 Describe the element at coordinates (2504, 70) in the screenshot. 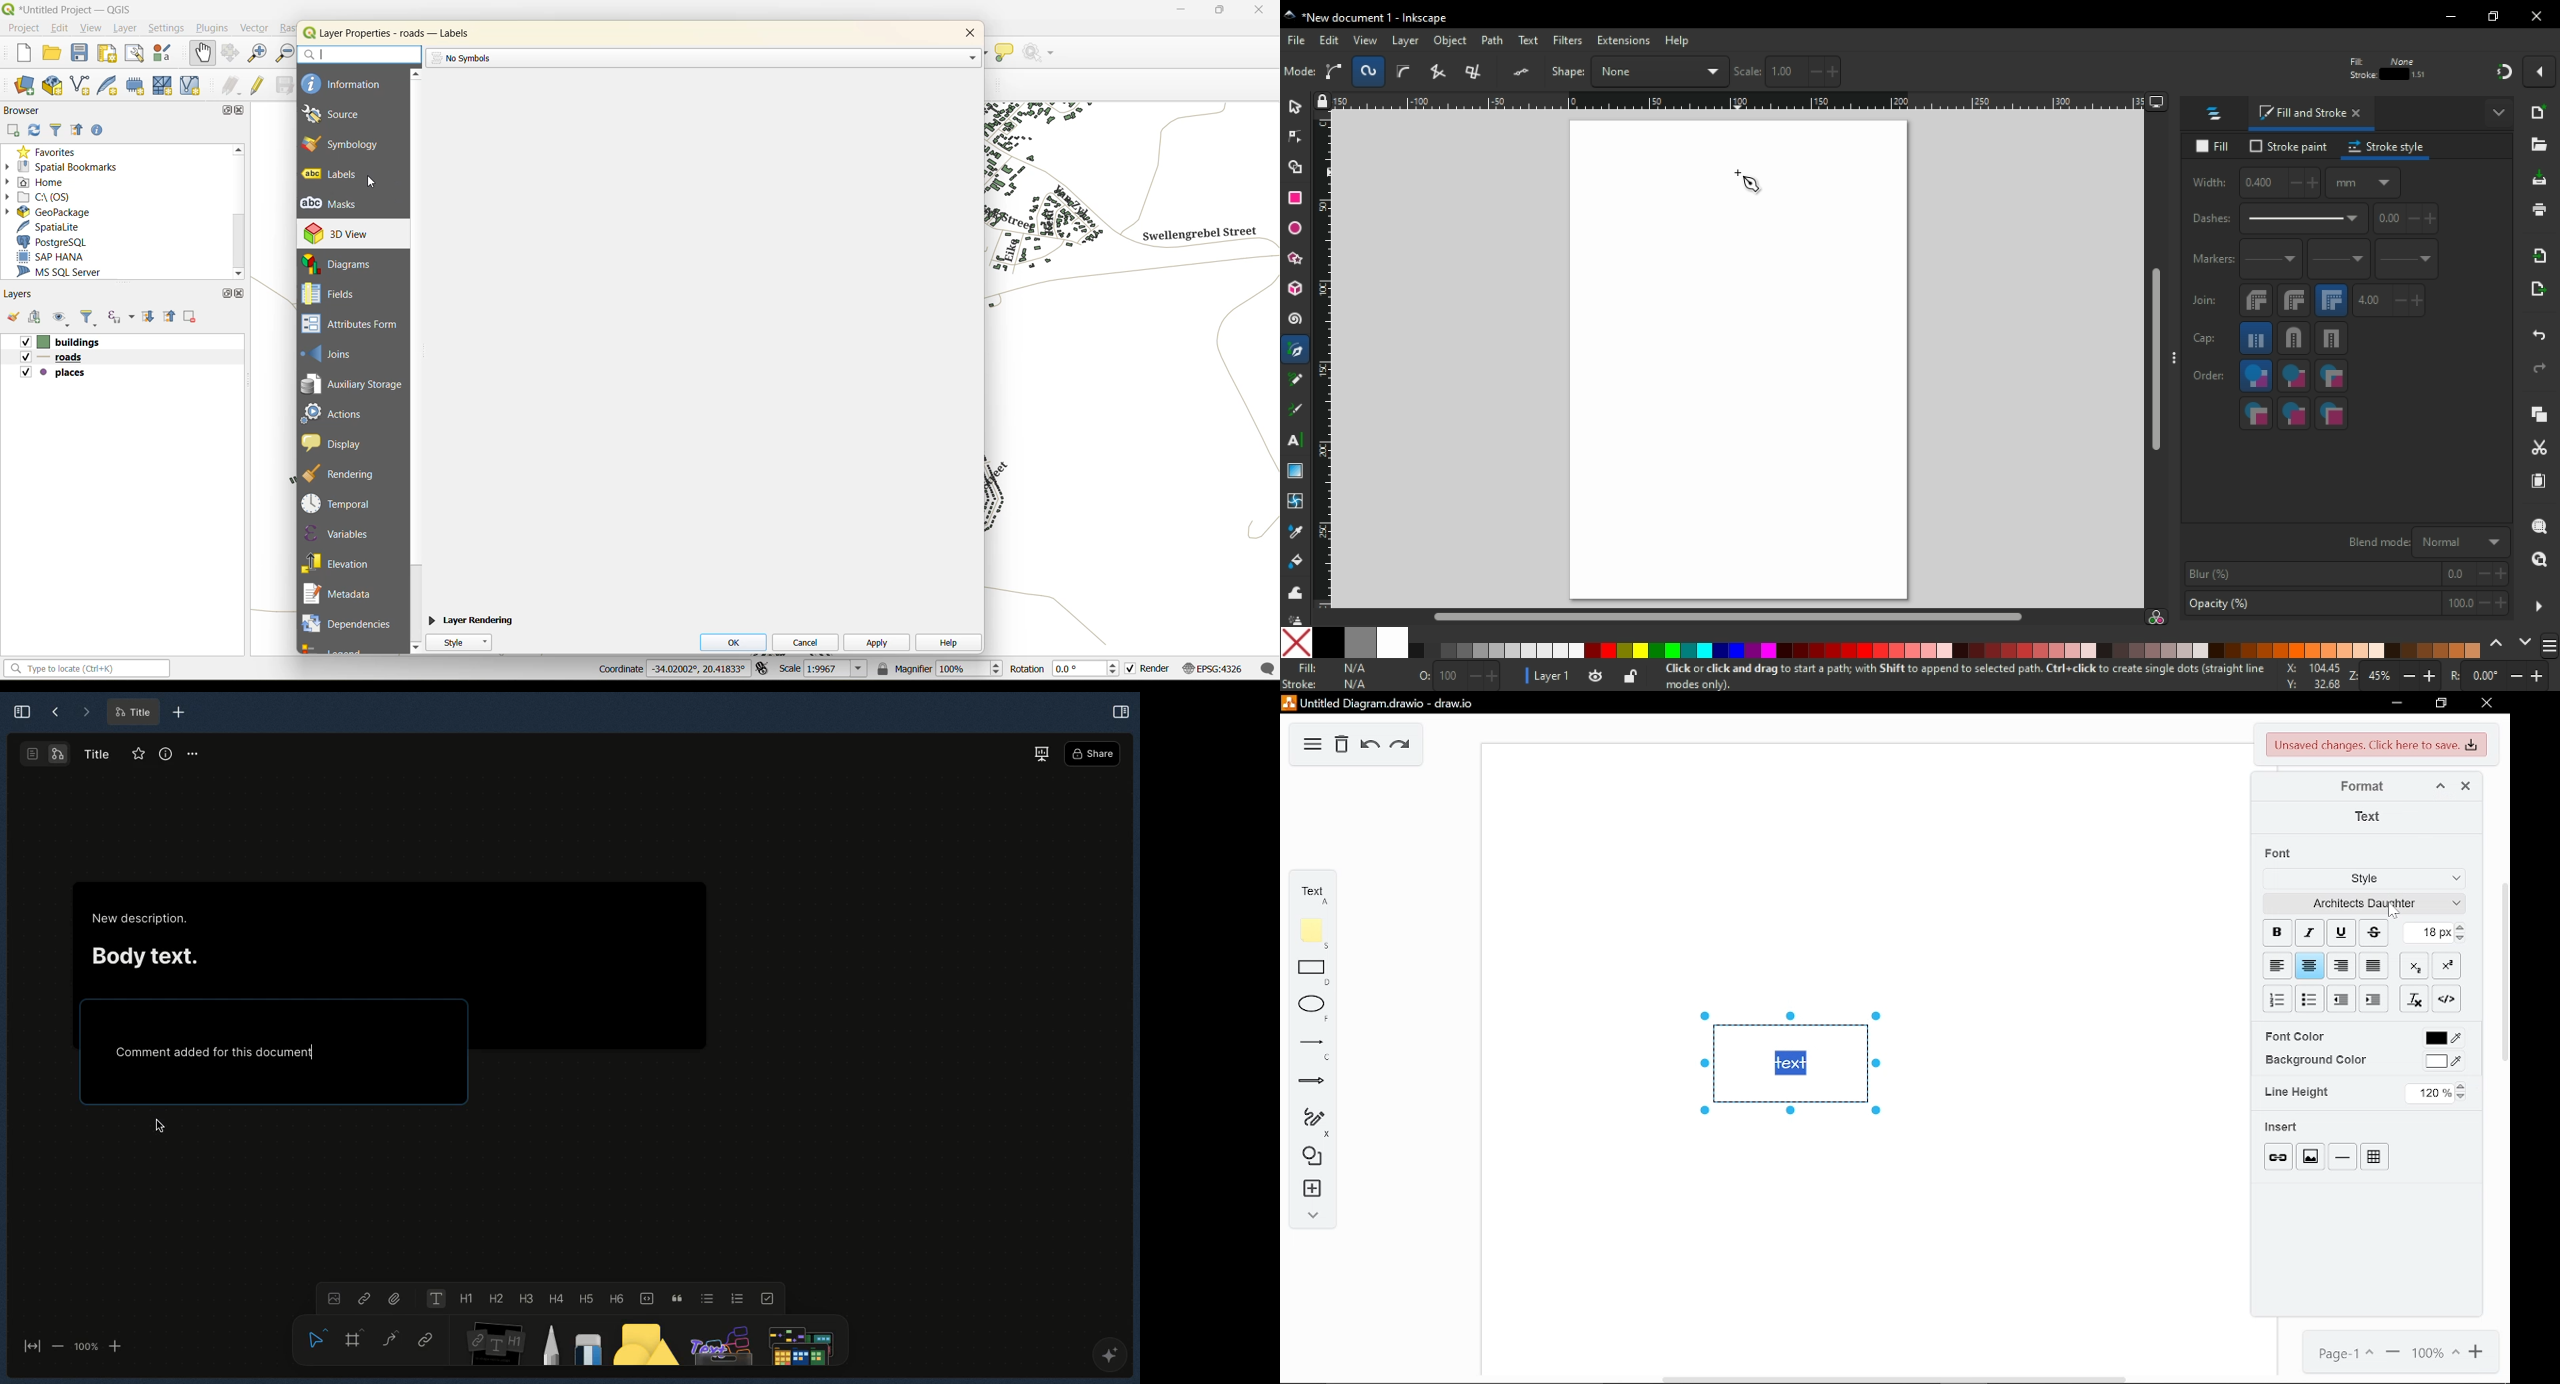

I see `snap on/off` at that location.